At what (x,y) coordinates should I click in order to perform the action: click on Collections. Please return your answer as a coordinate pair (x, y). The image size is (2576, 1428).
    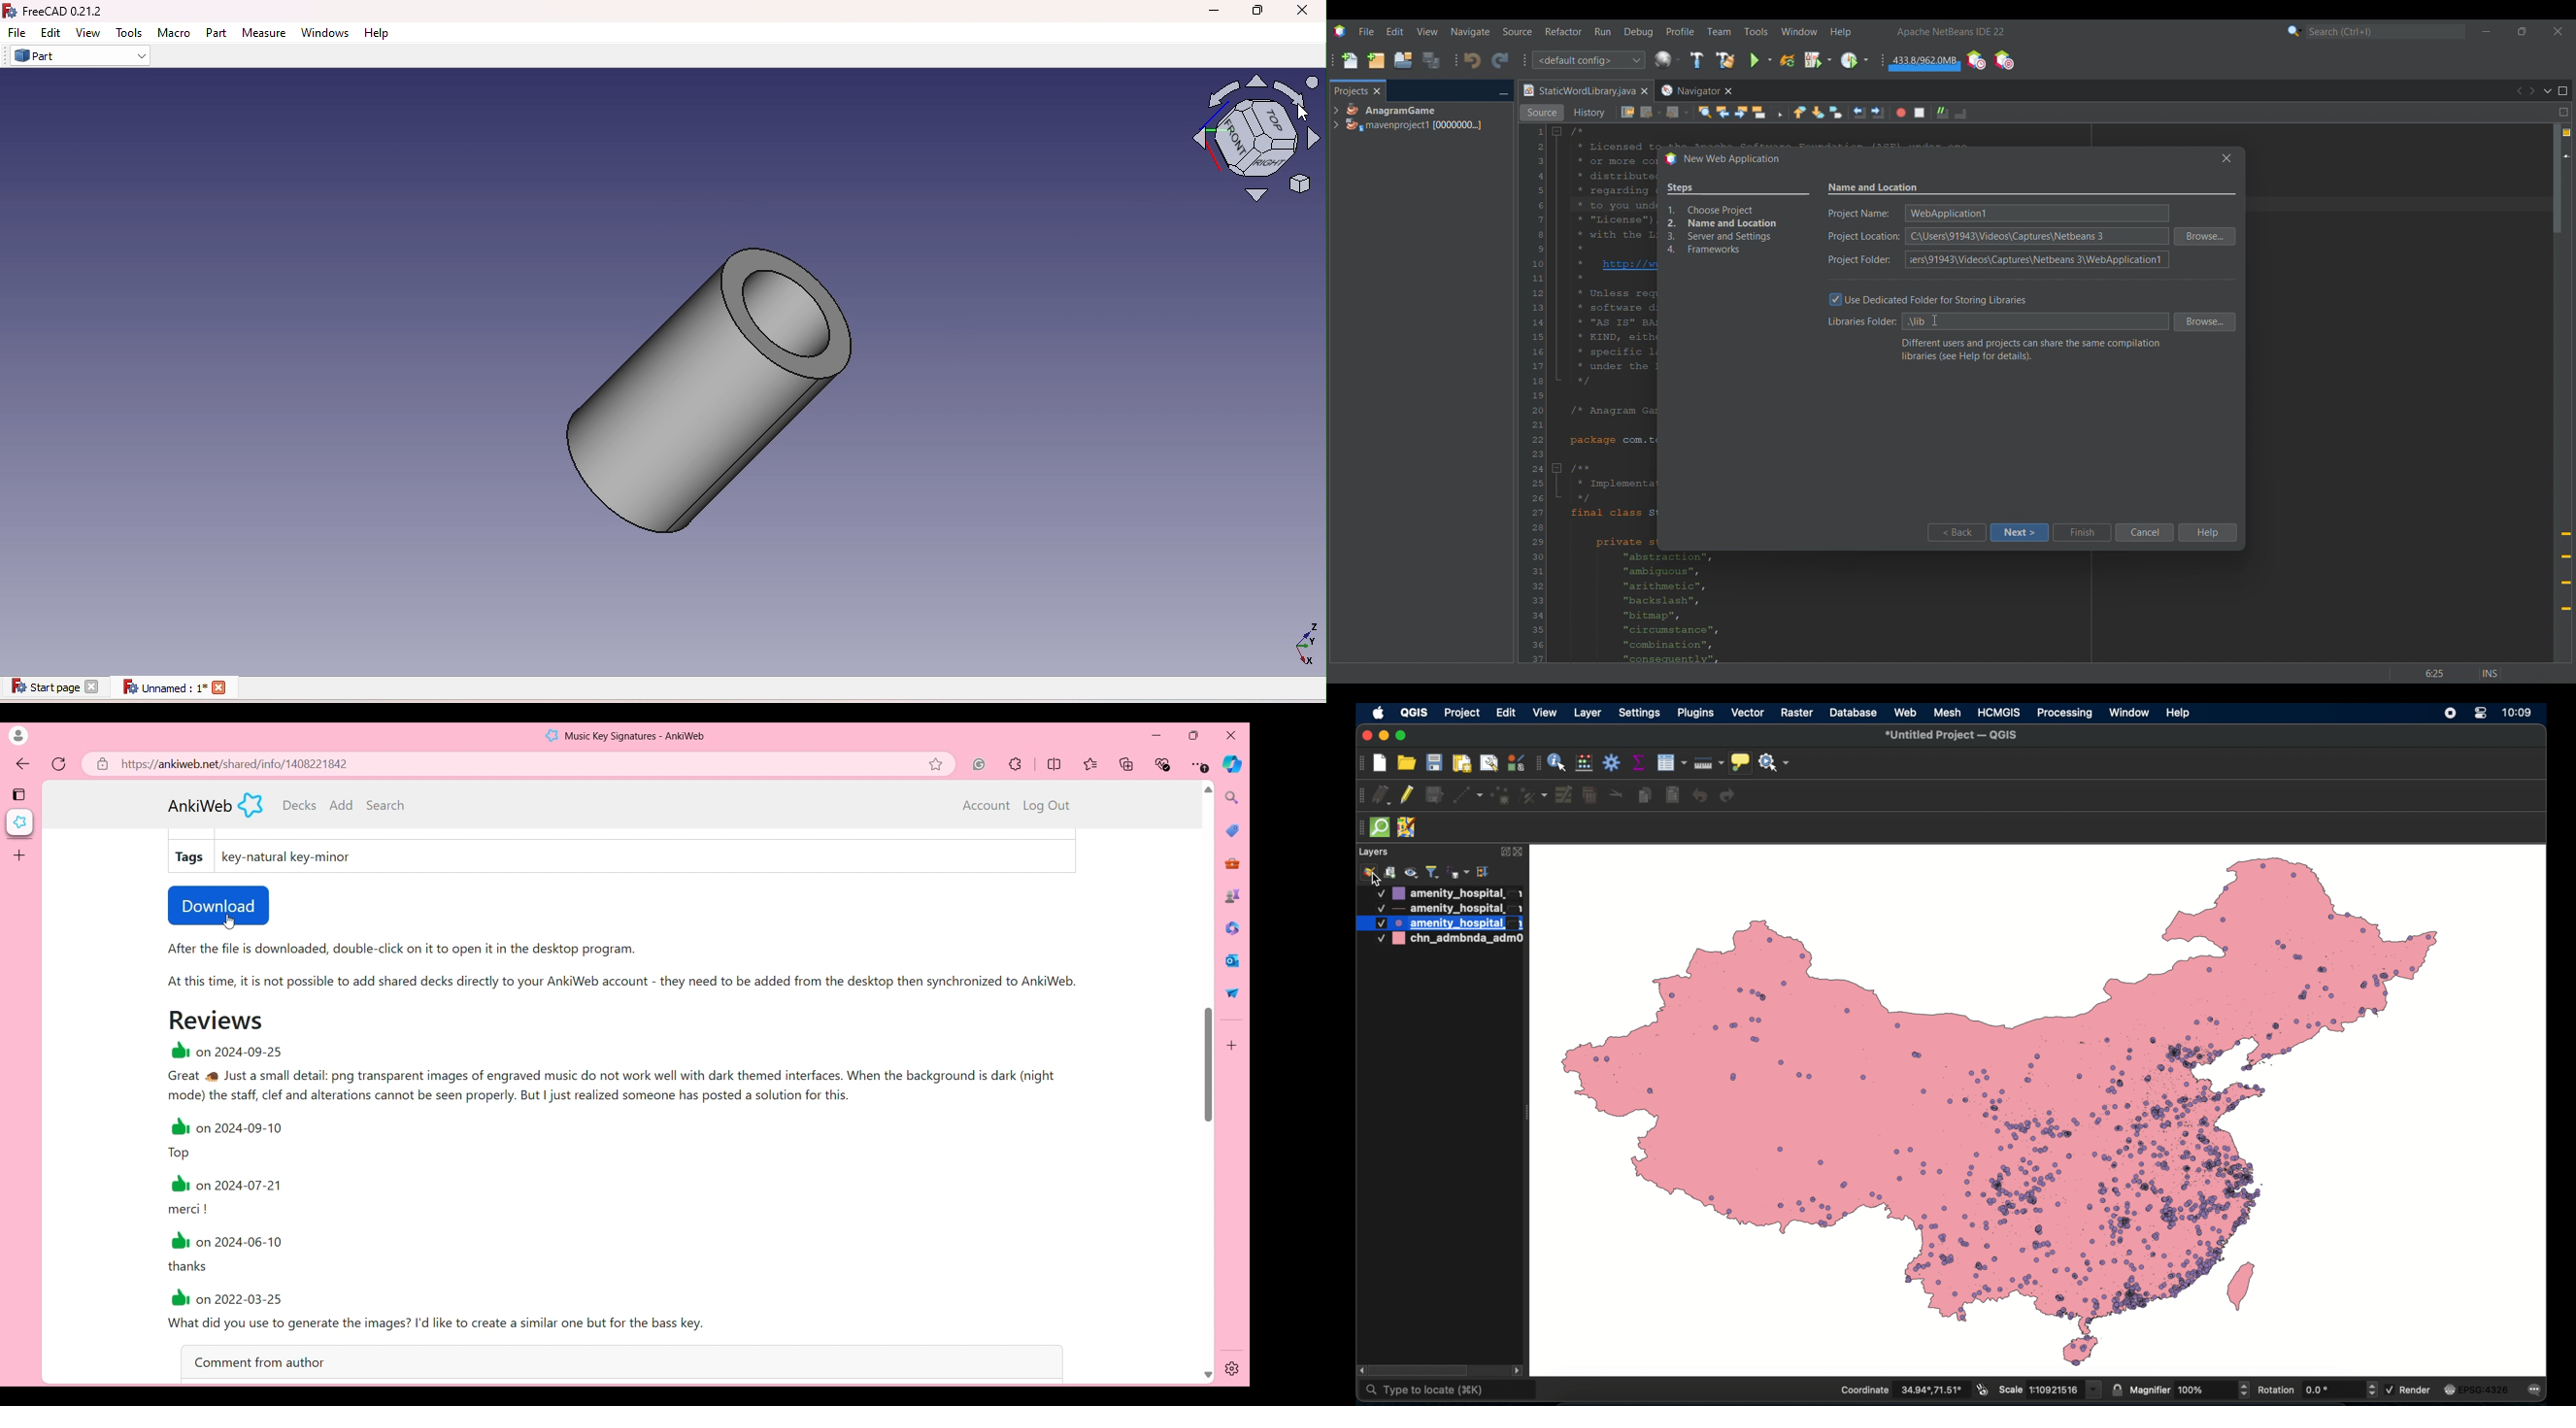
    Looking at the image, I should click on (1127, 764).